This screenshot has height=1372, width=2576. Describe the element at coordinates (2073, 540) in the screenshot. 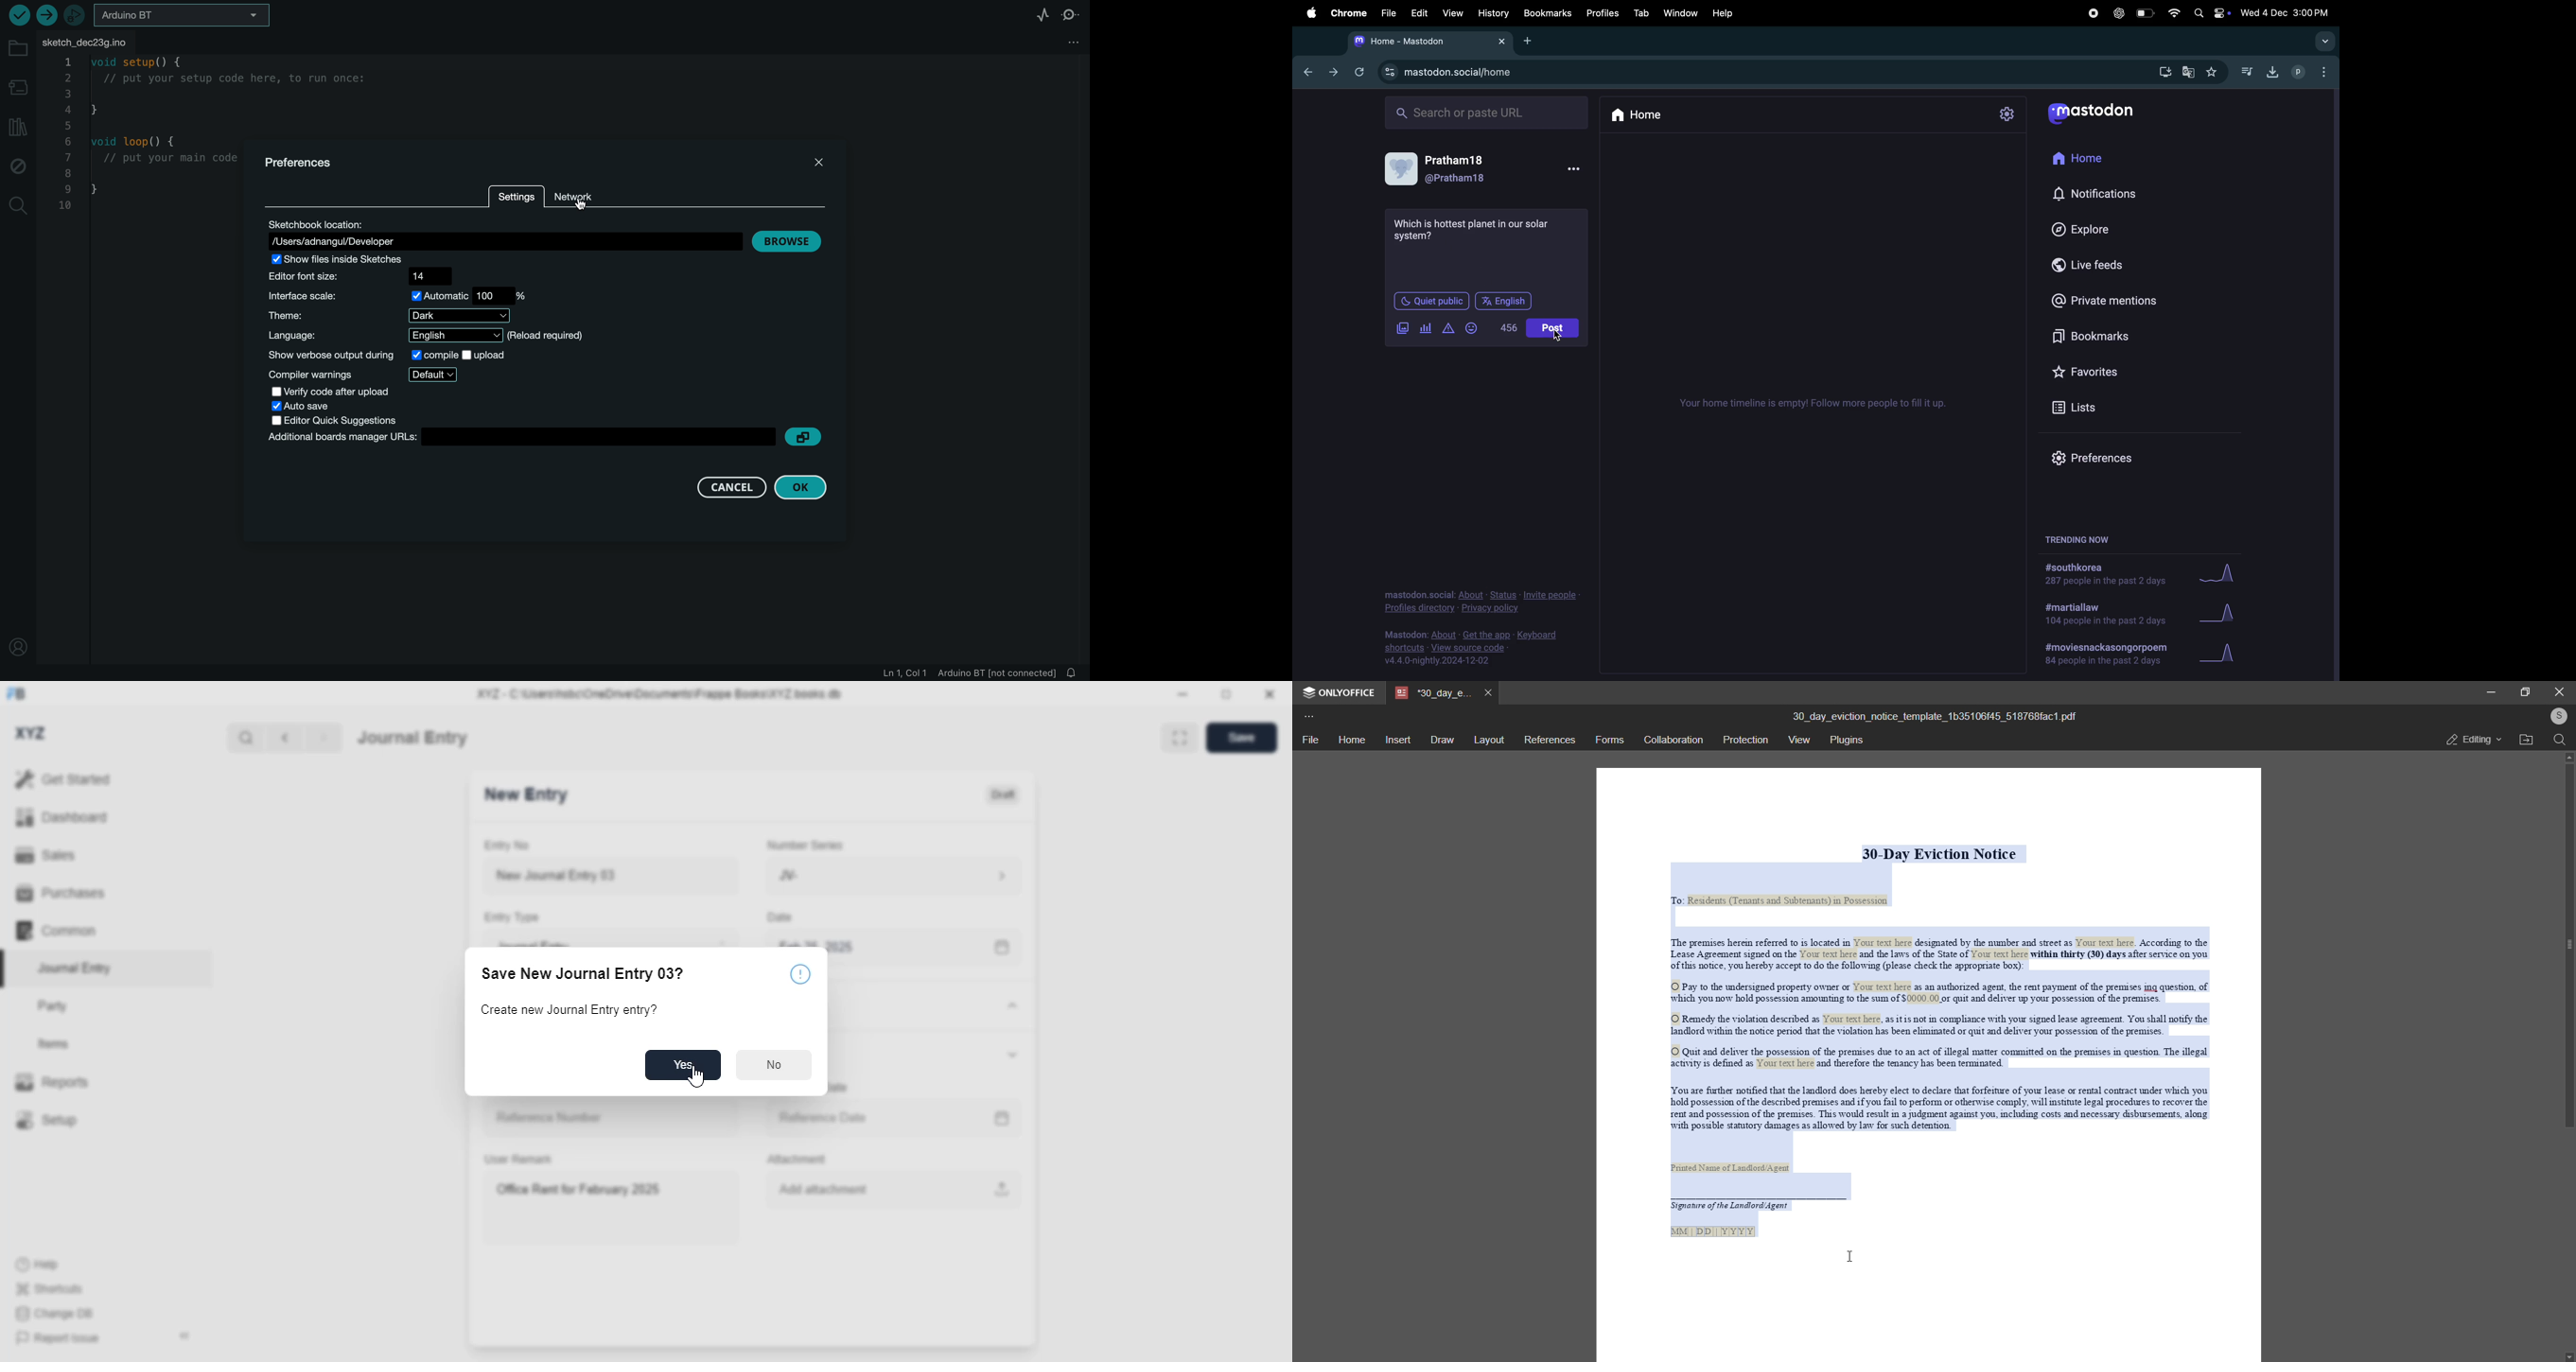

I see `trending now` at that location.